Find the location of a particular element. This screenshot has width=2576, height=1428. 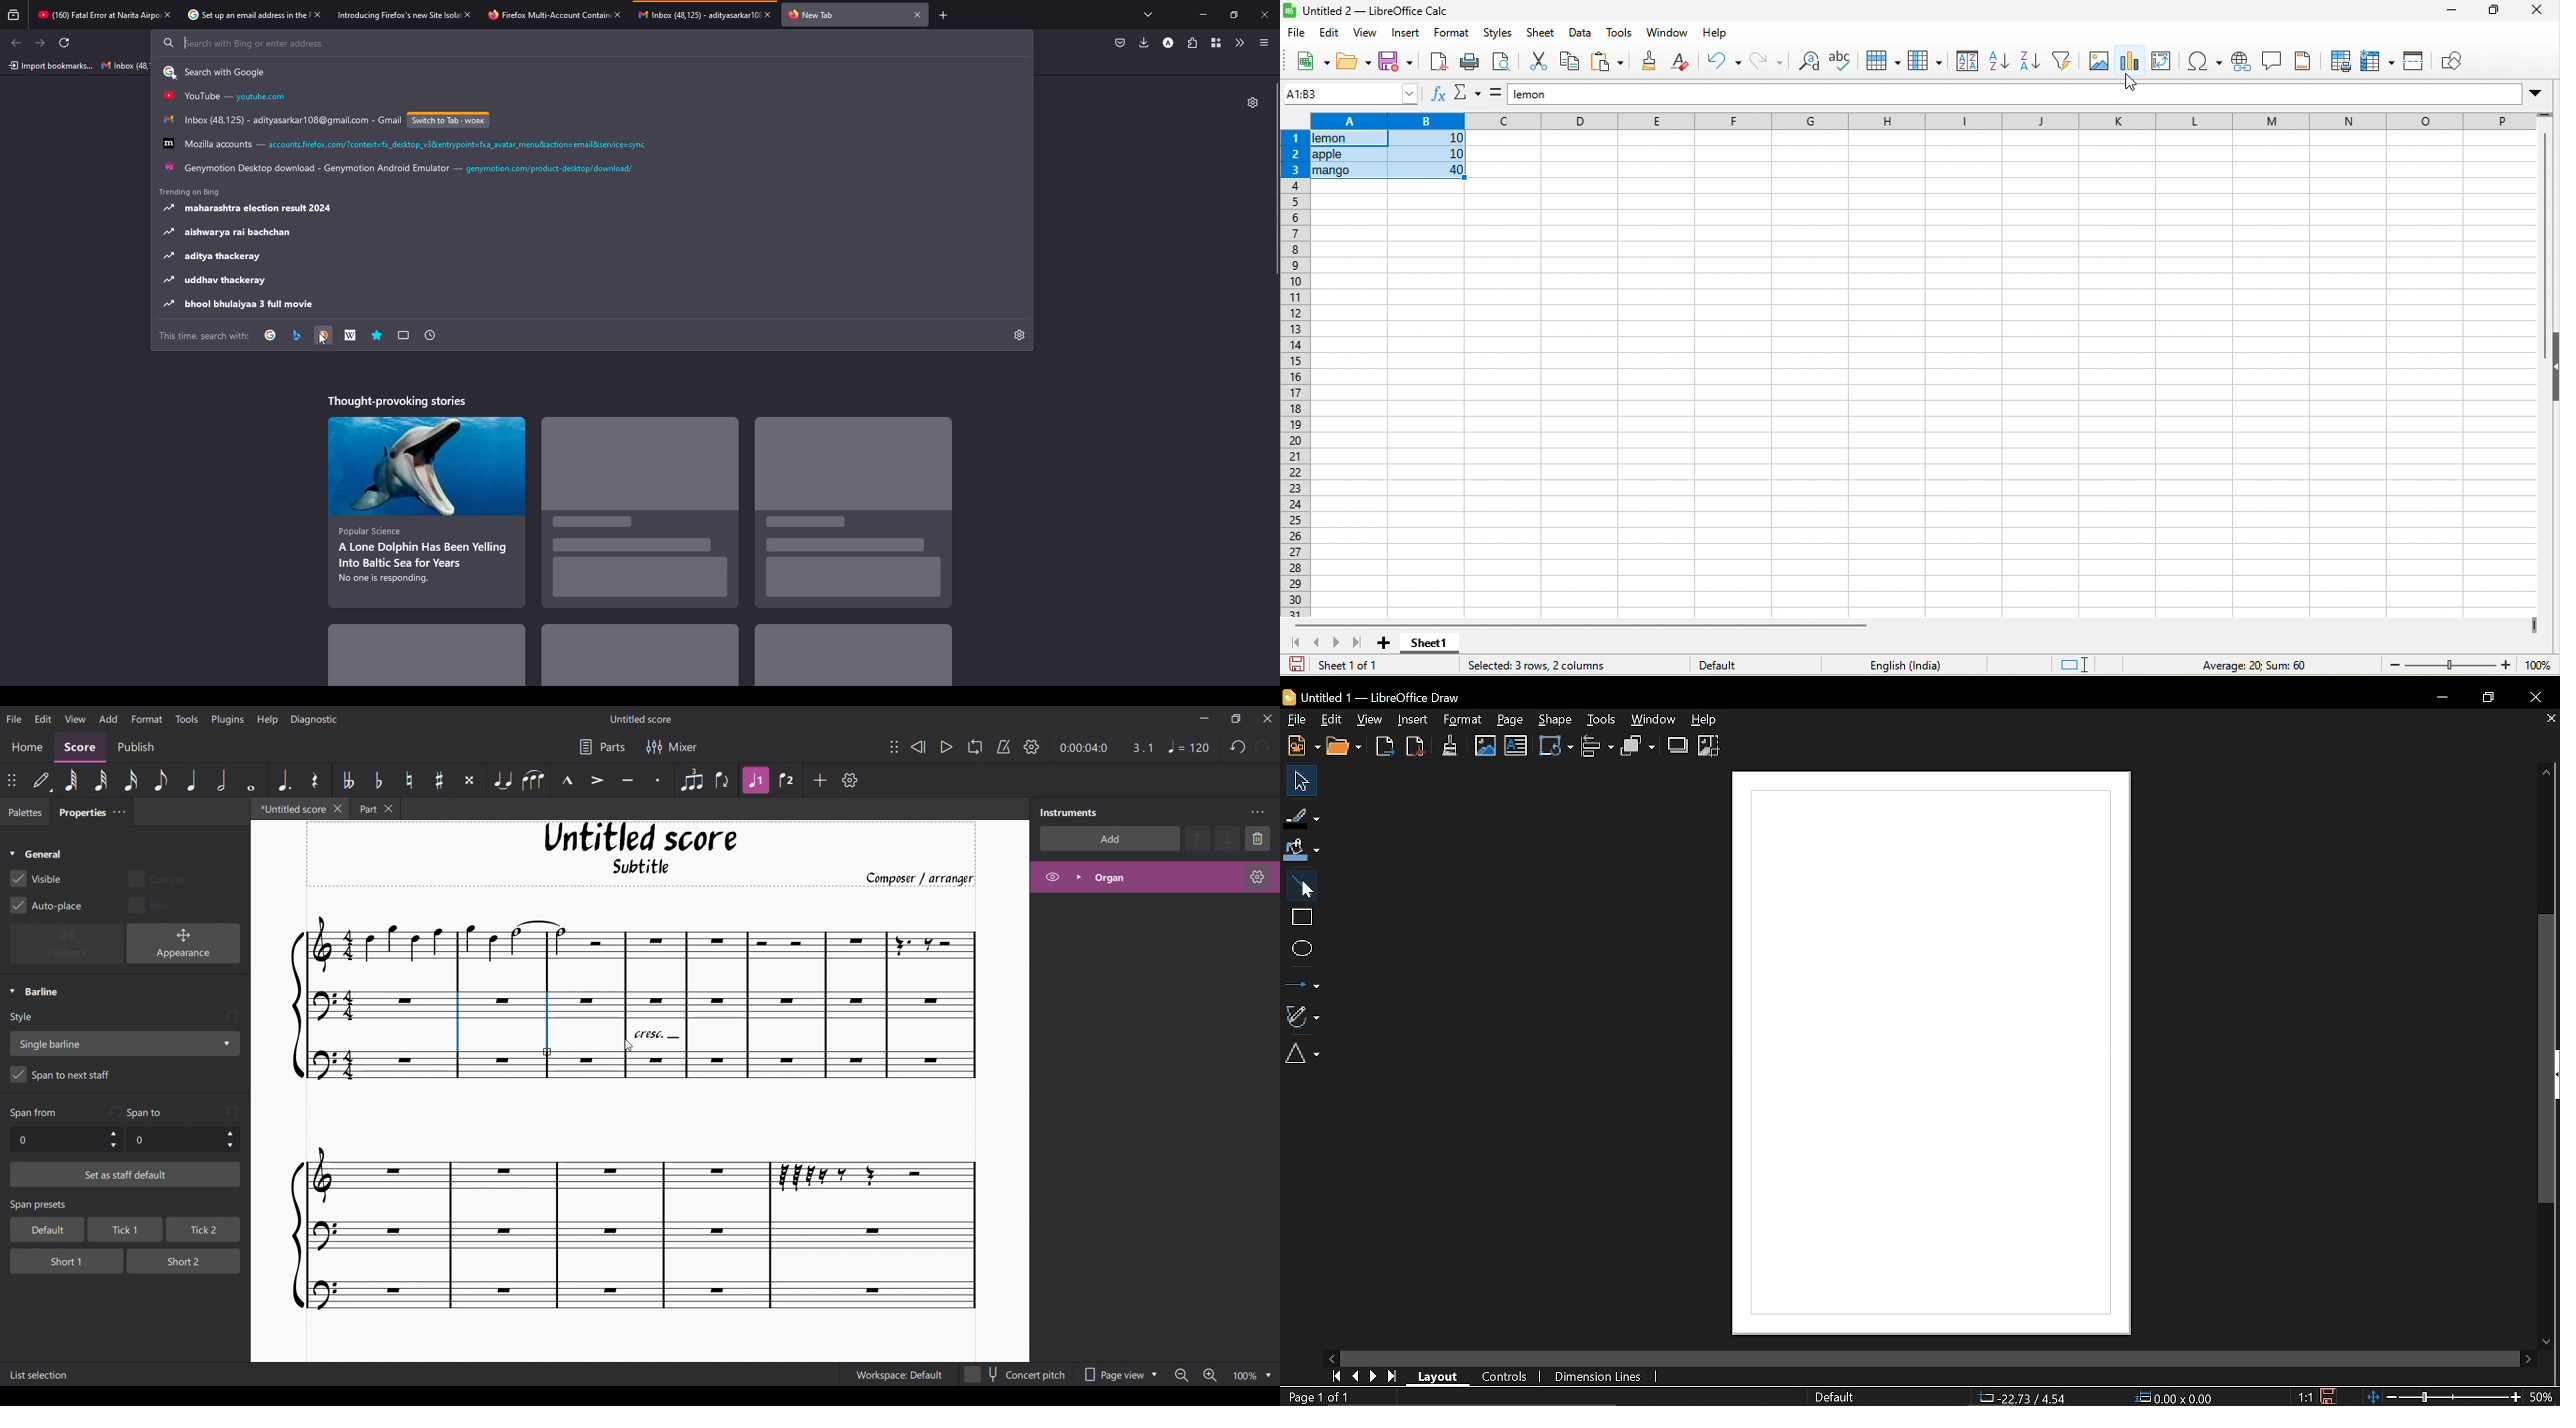

copy is located at coordinates (1570, 65).